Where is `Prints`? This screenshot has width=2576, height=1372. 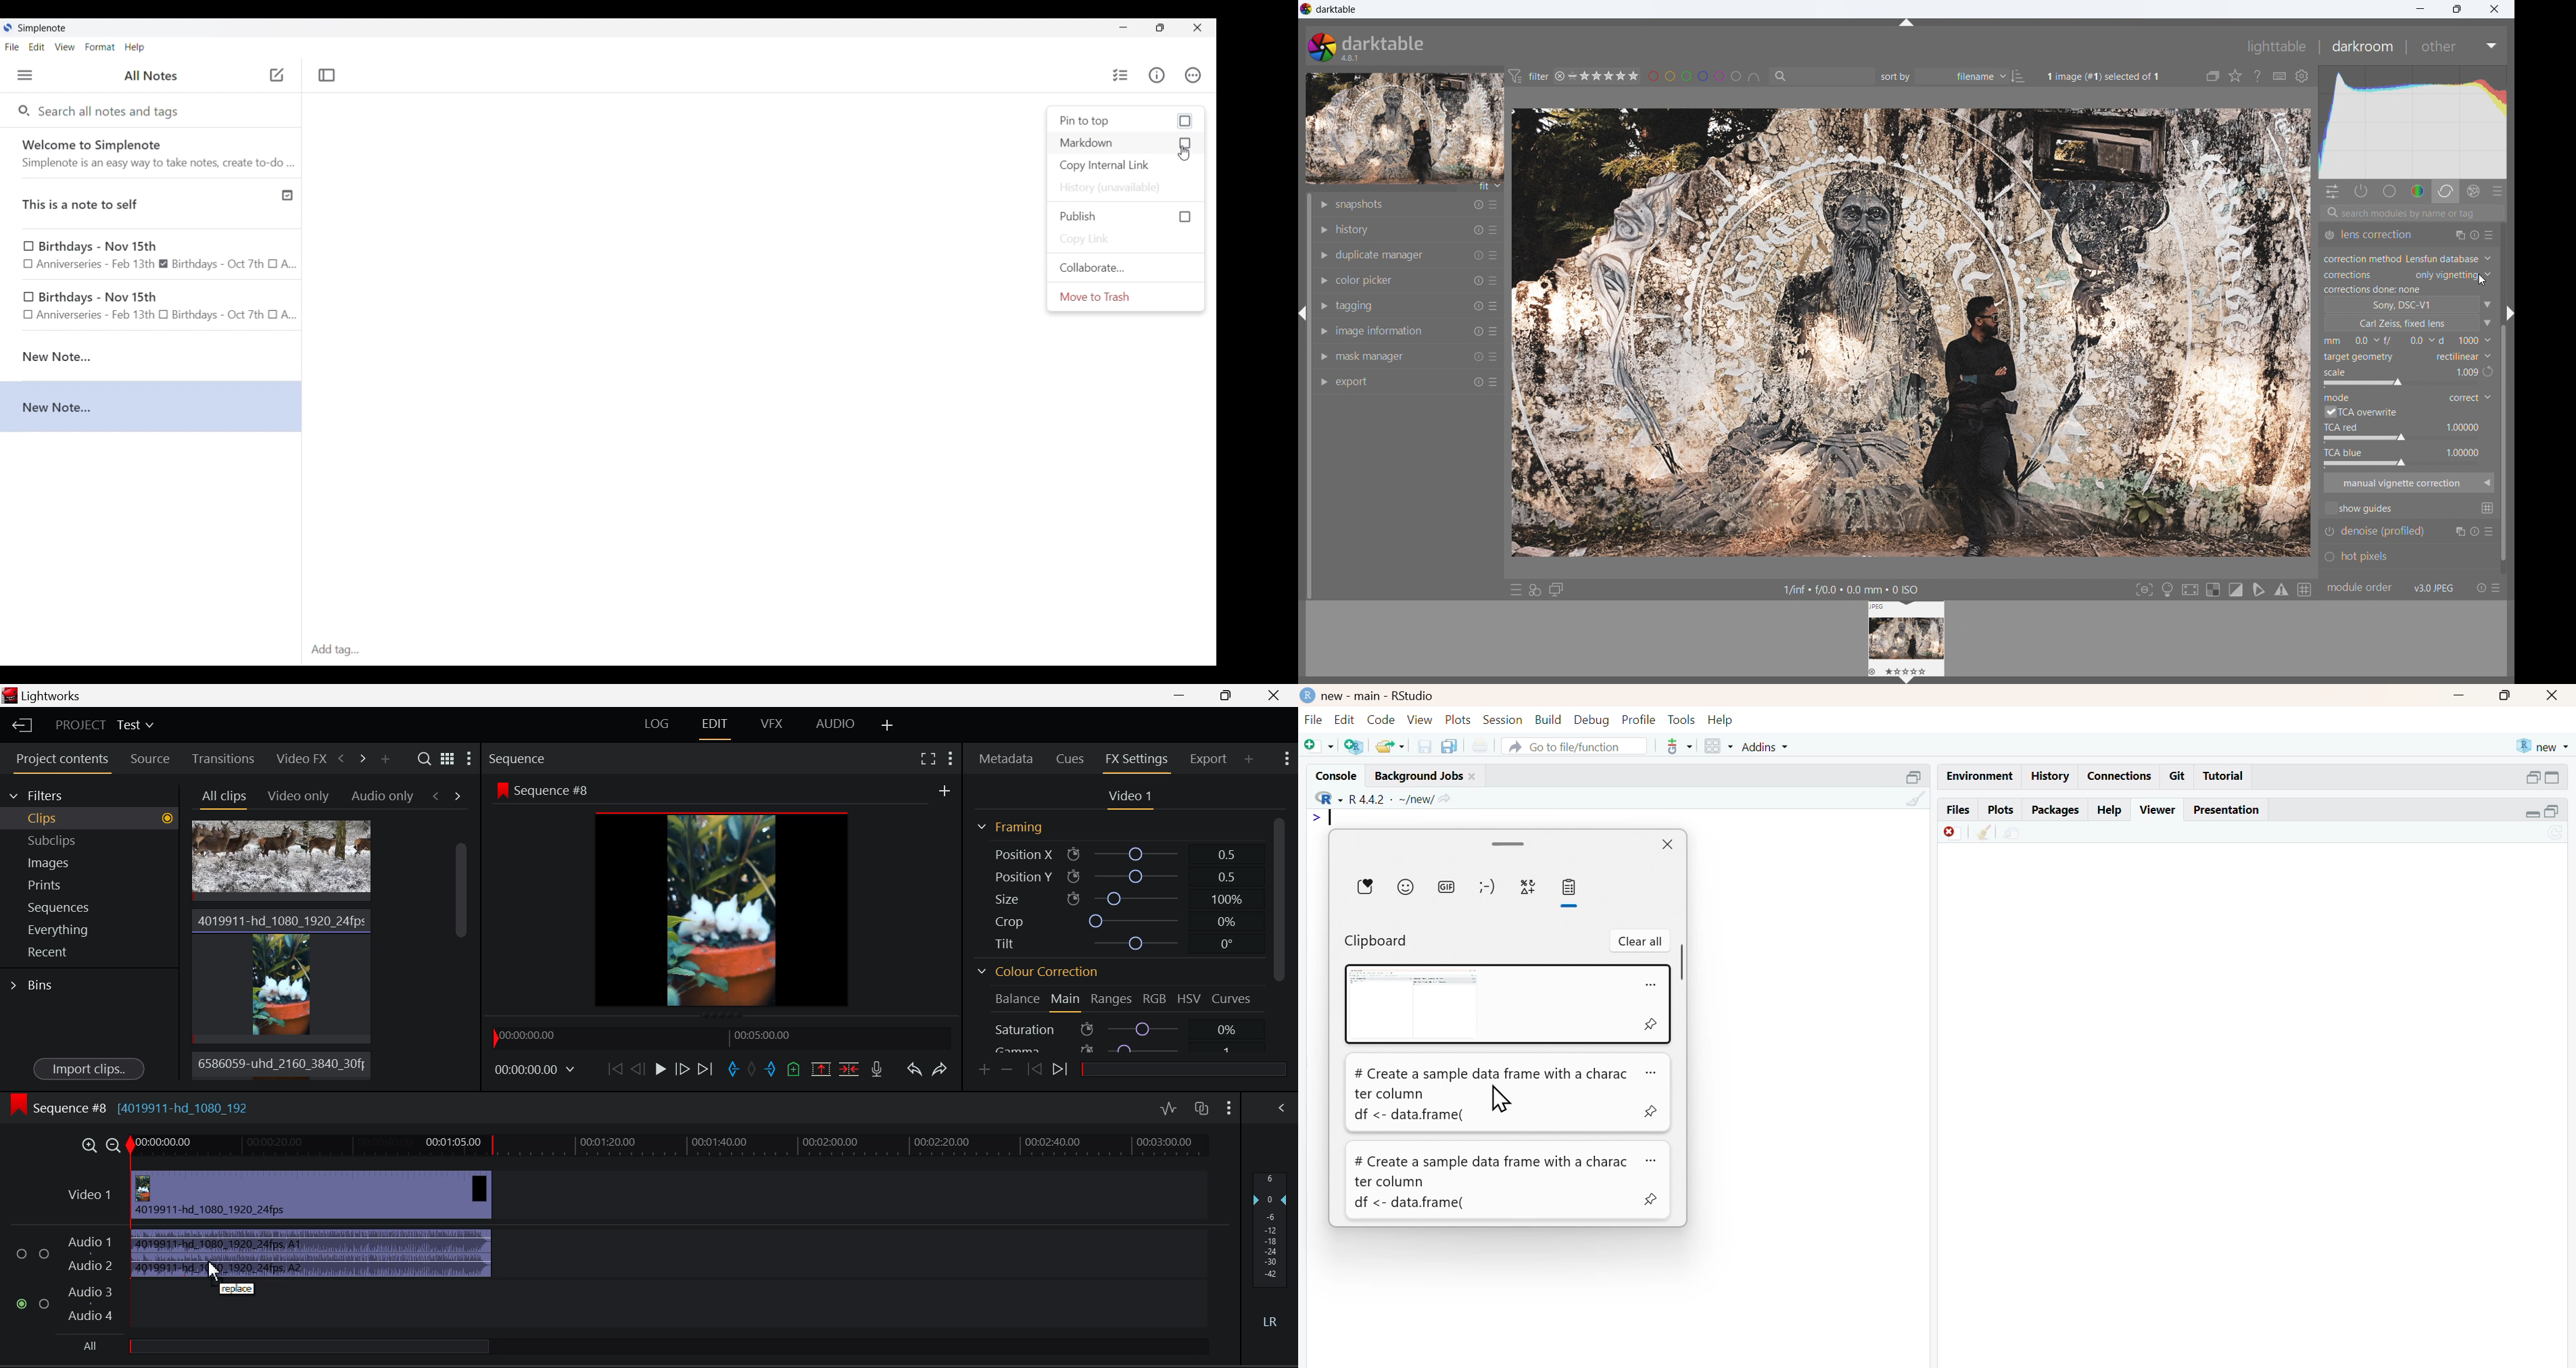 Prints is located at coordinates (90, 884).